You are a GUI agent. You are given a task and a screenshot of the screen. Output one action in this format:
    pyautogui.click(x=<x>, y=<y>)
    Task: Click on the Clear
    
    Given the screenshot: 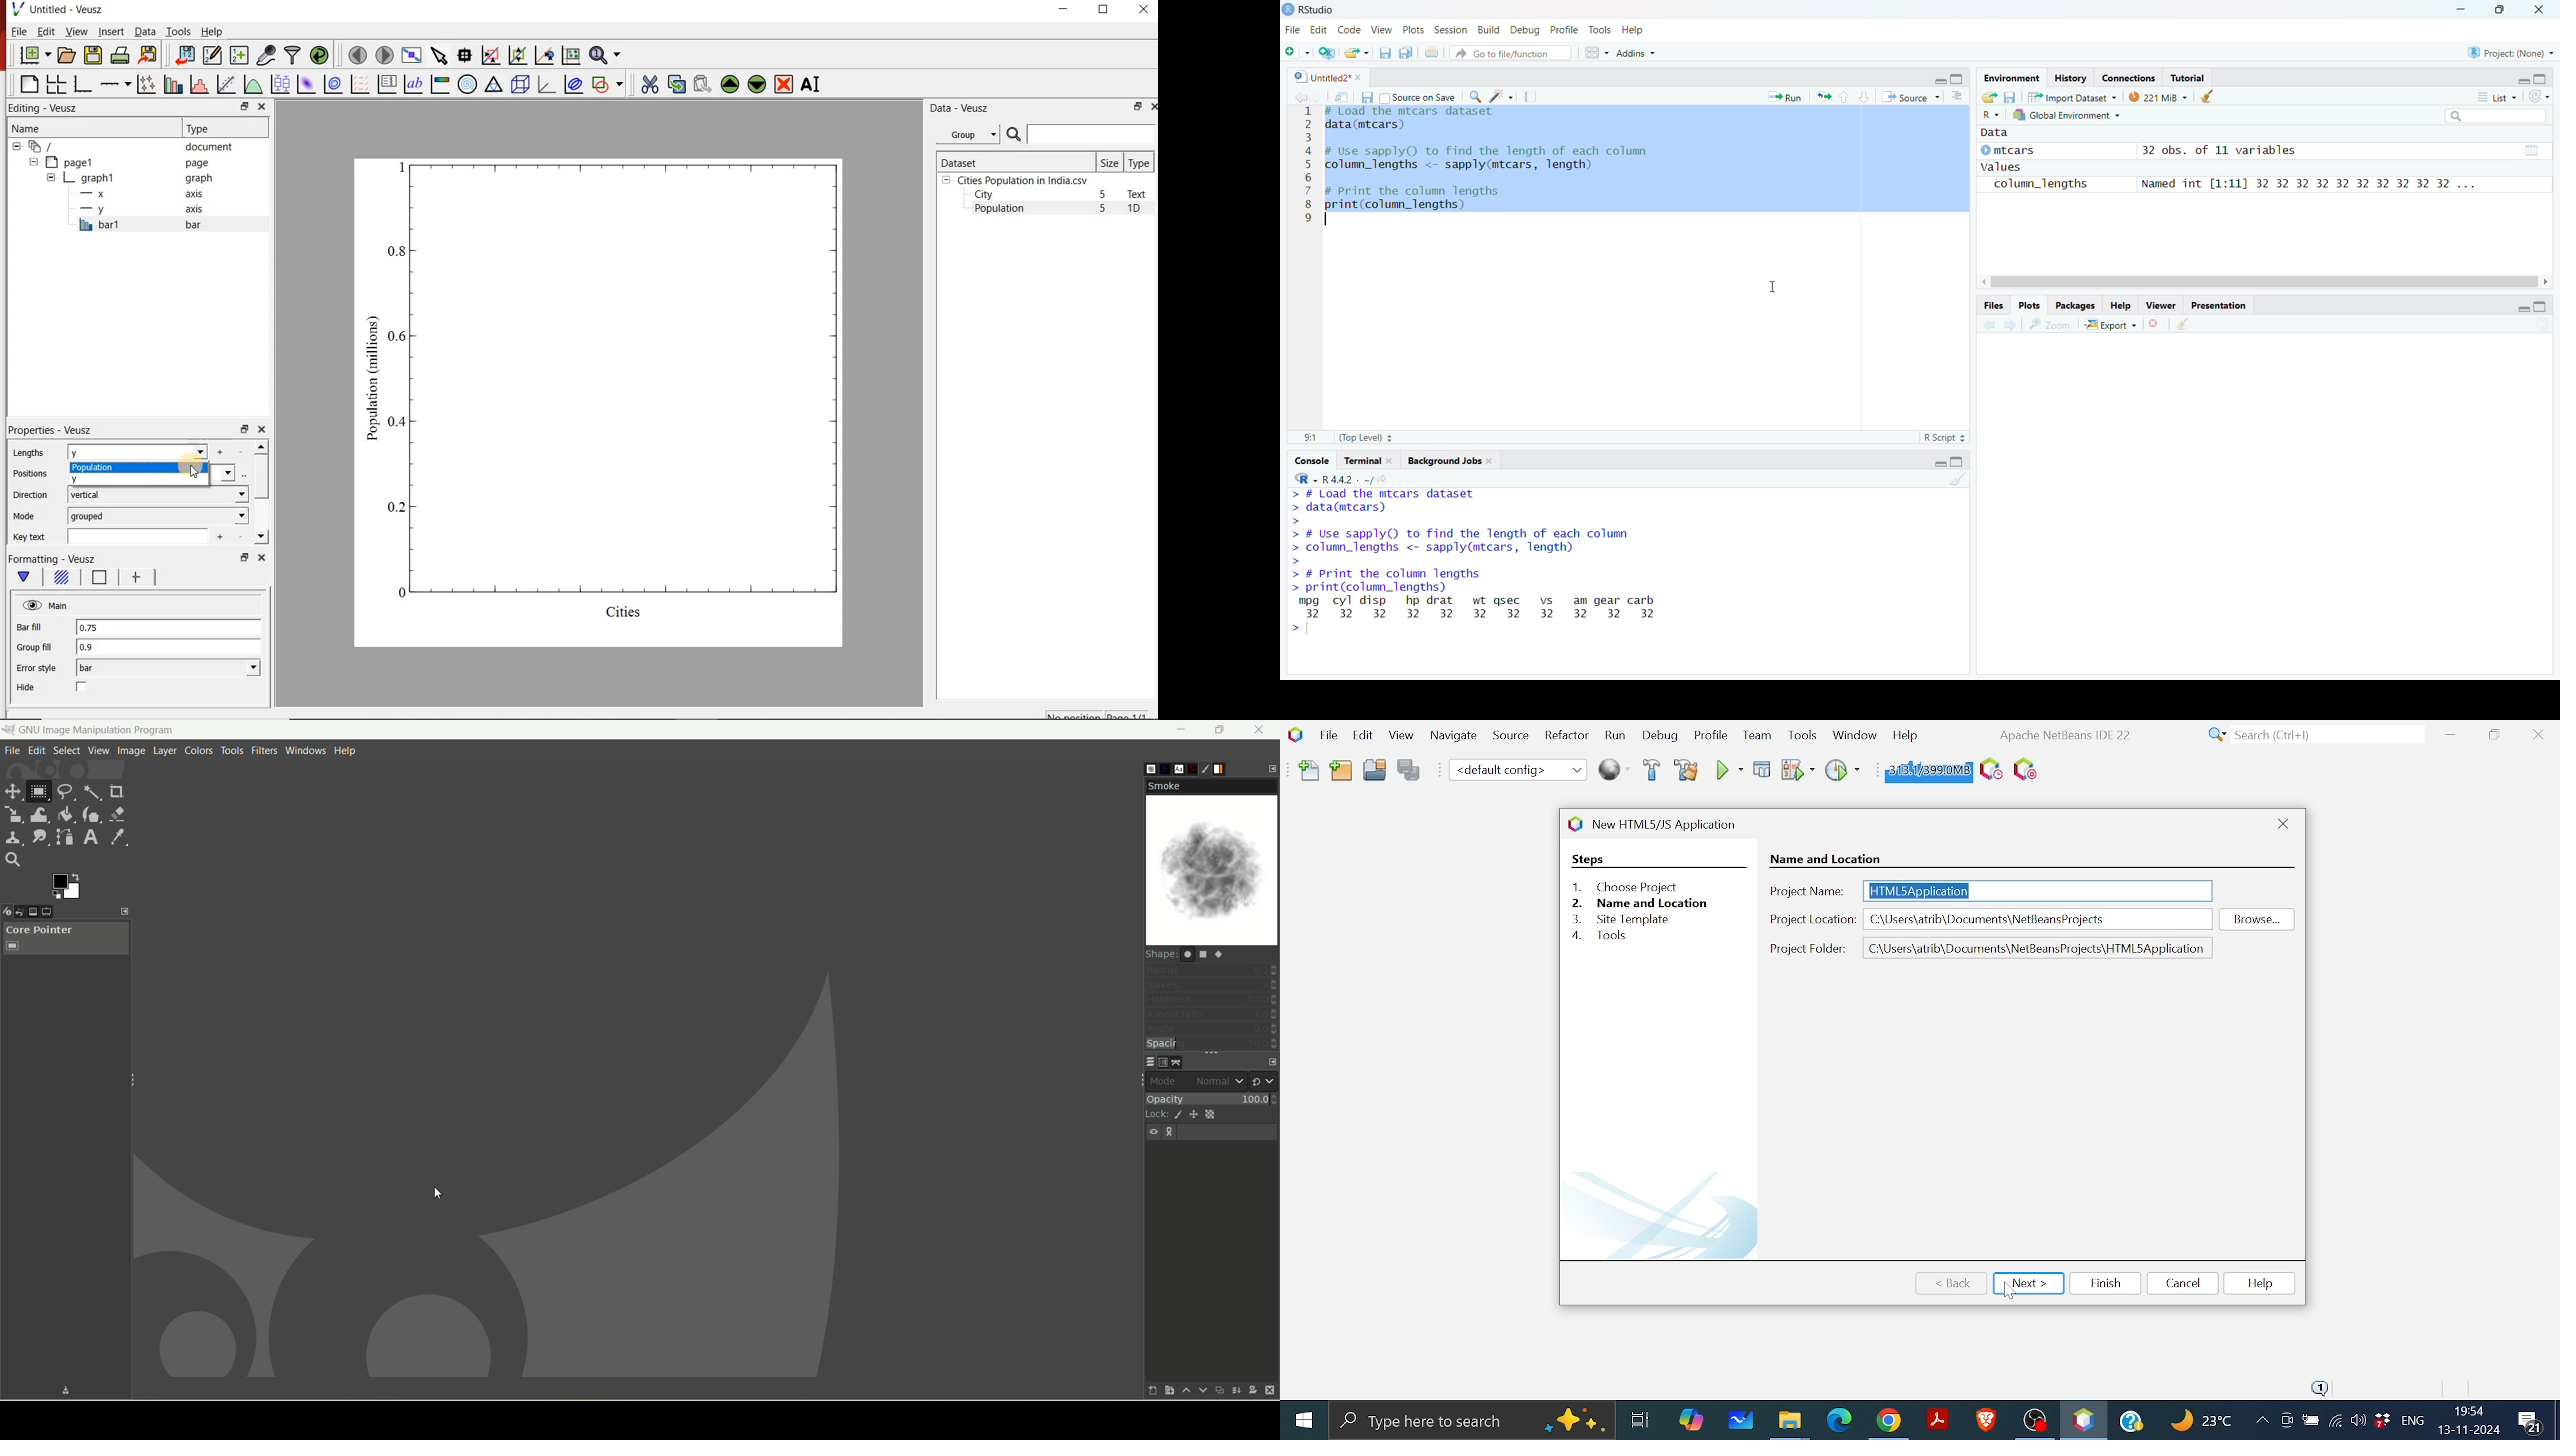 What is the action you would take?
    pyautogui.click(x=1957, y=477)
    